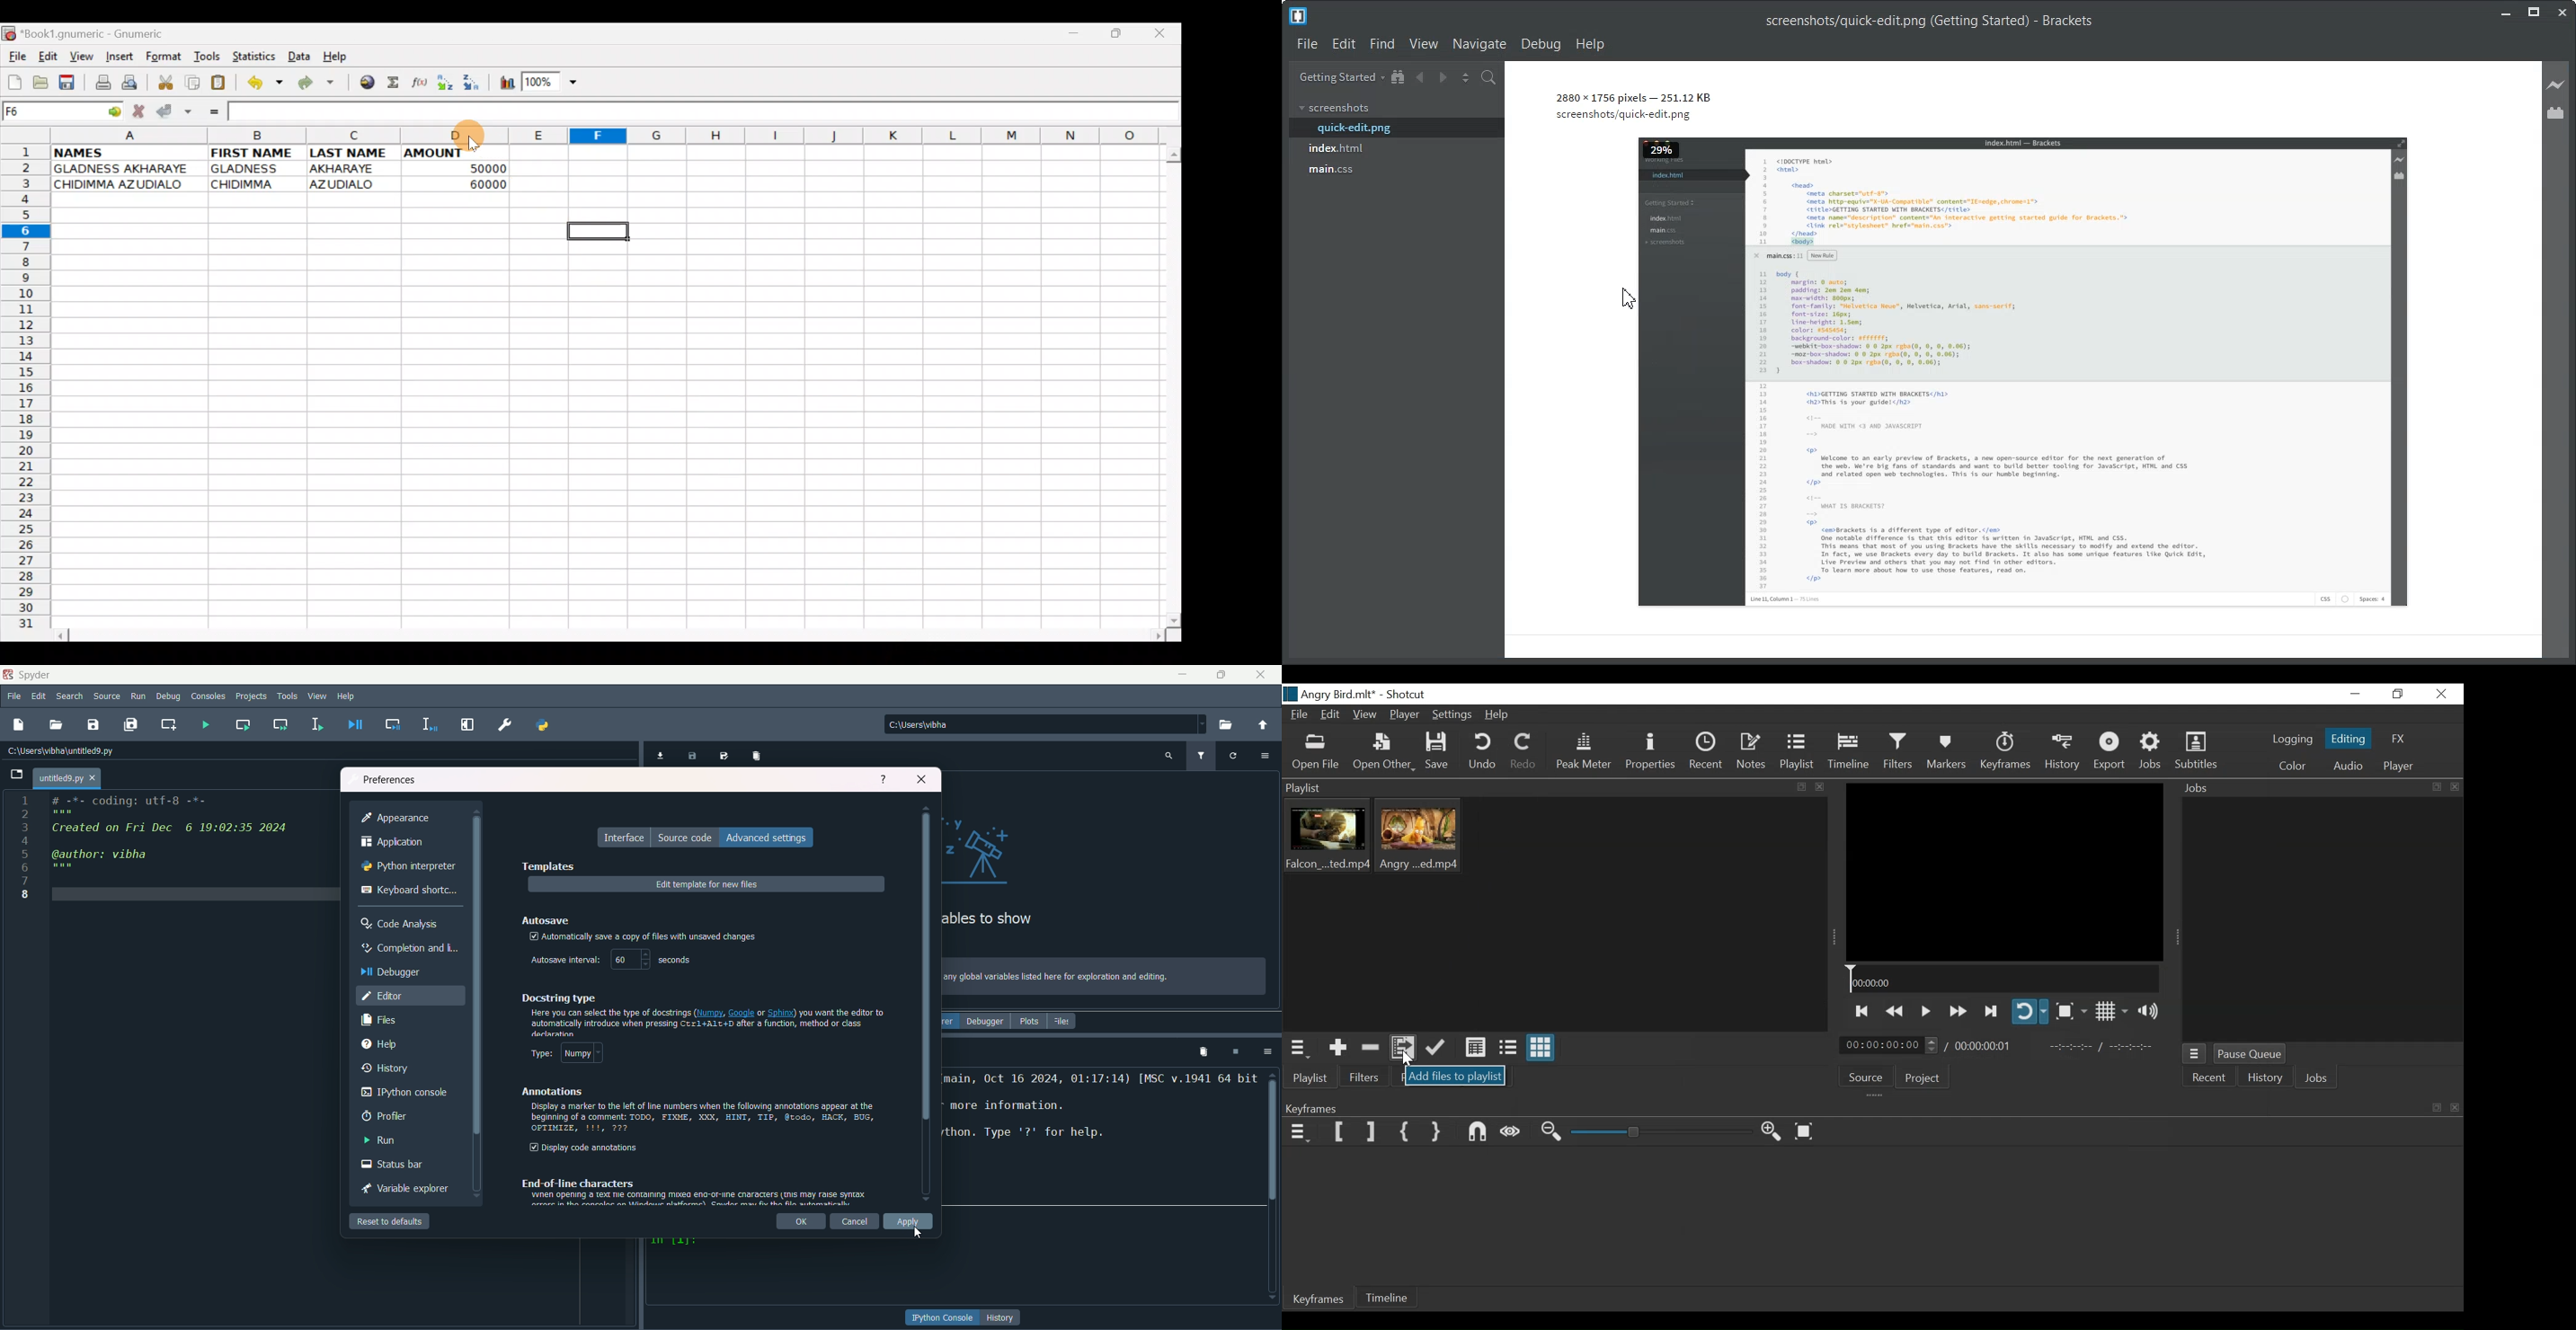 Image resolution: width=2576 pixels, height=1344 pixels. Describe the element at coordinates (1466, 77) in the screenshot. I see `Split the editor vertically and Horizontally` at that location.